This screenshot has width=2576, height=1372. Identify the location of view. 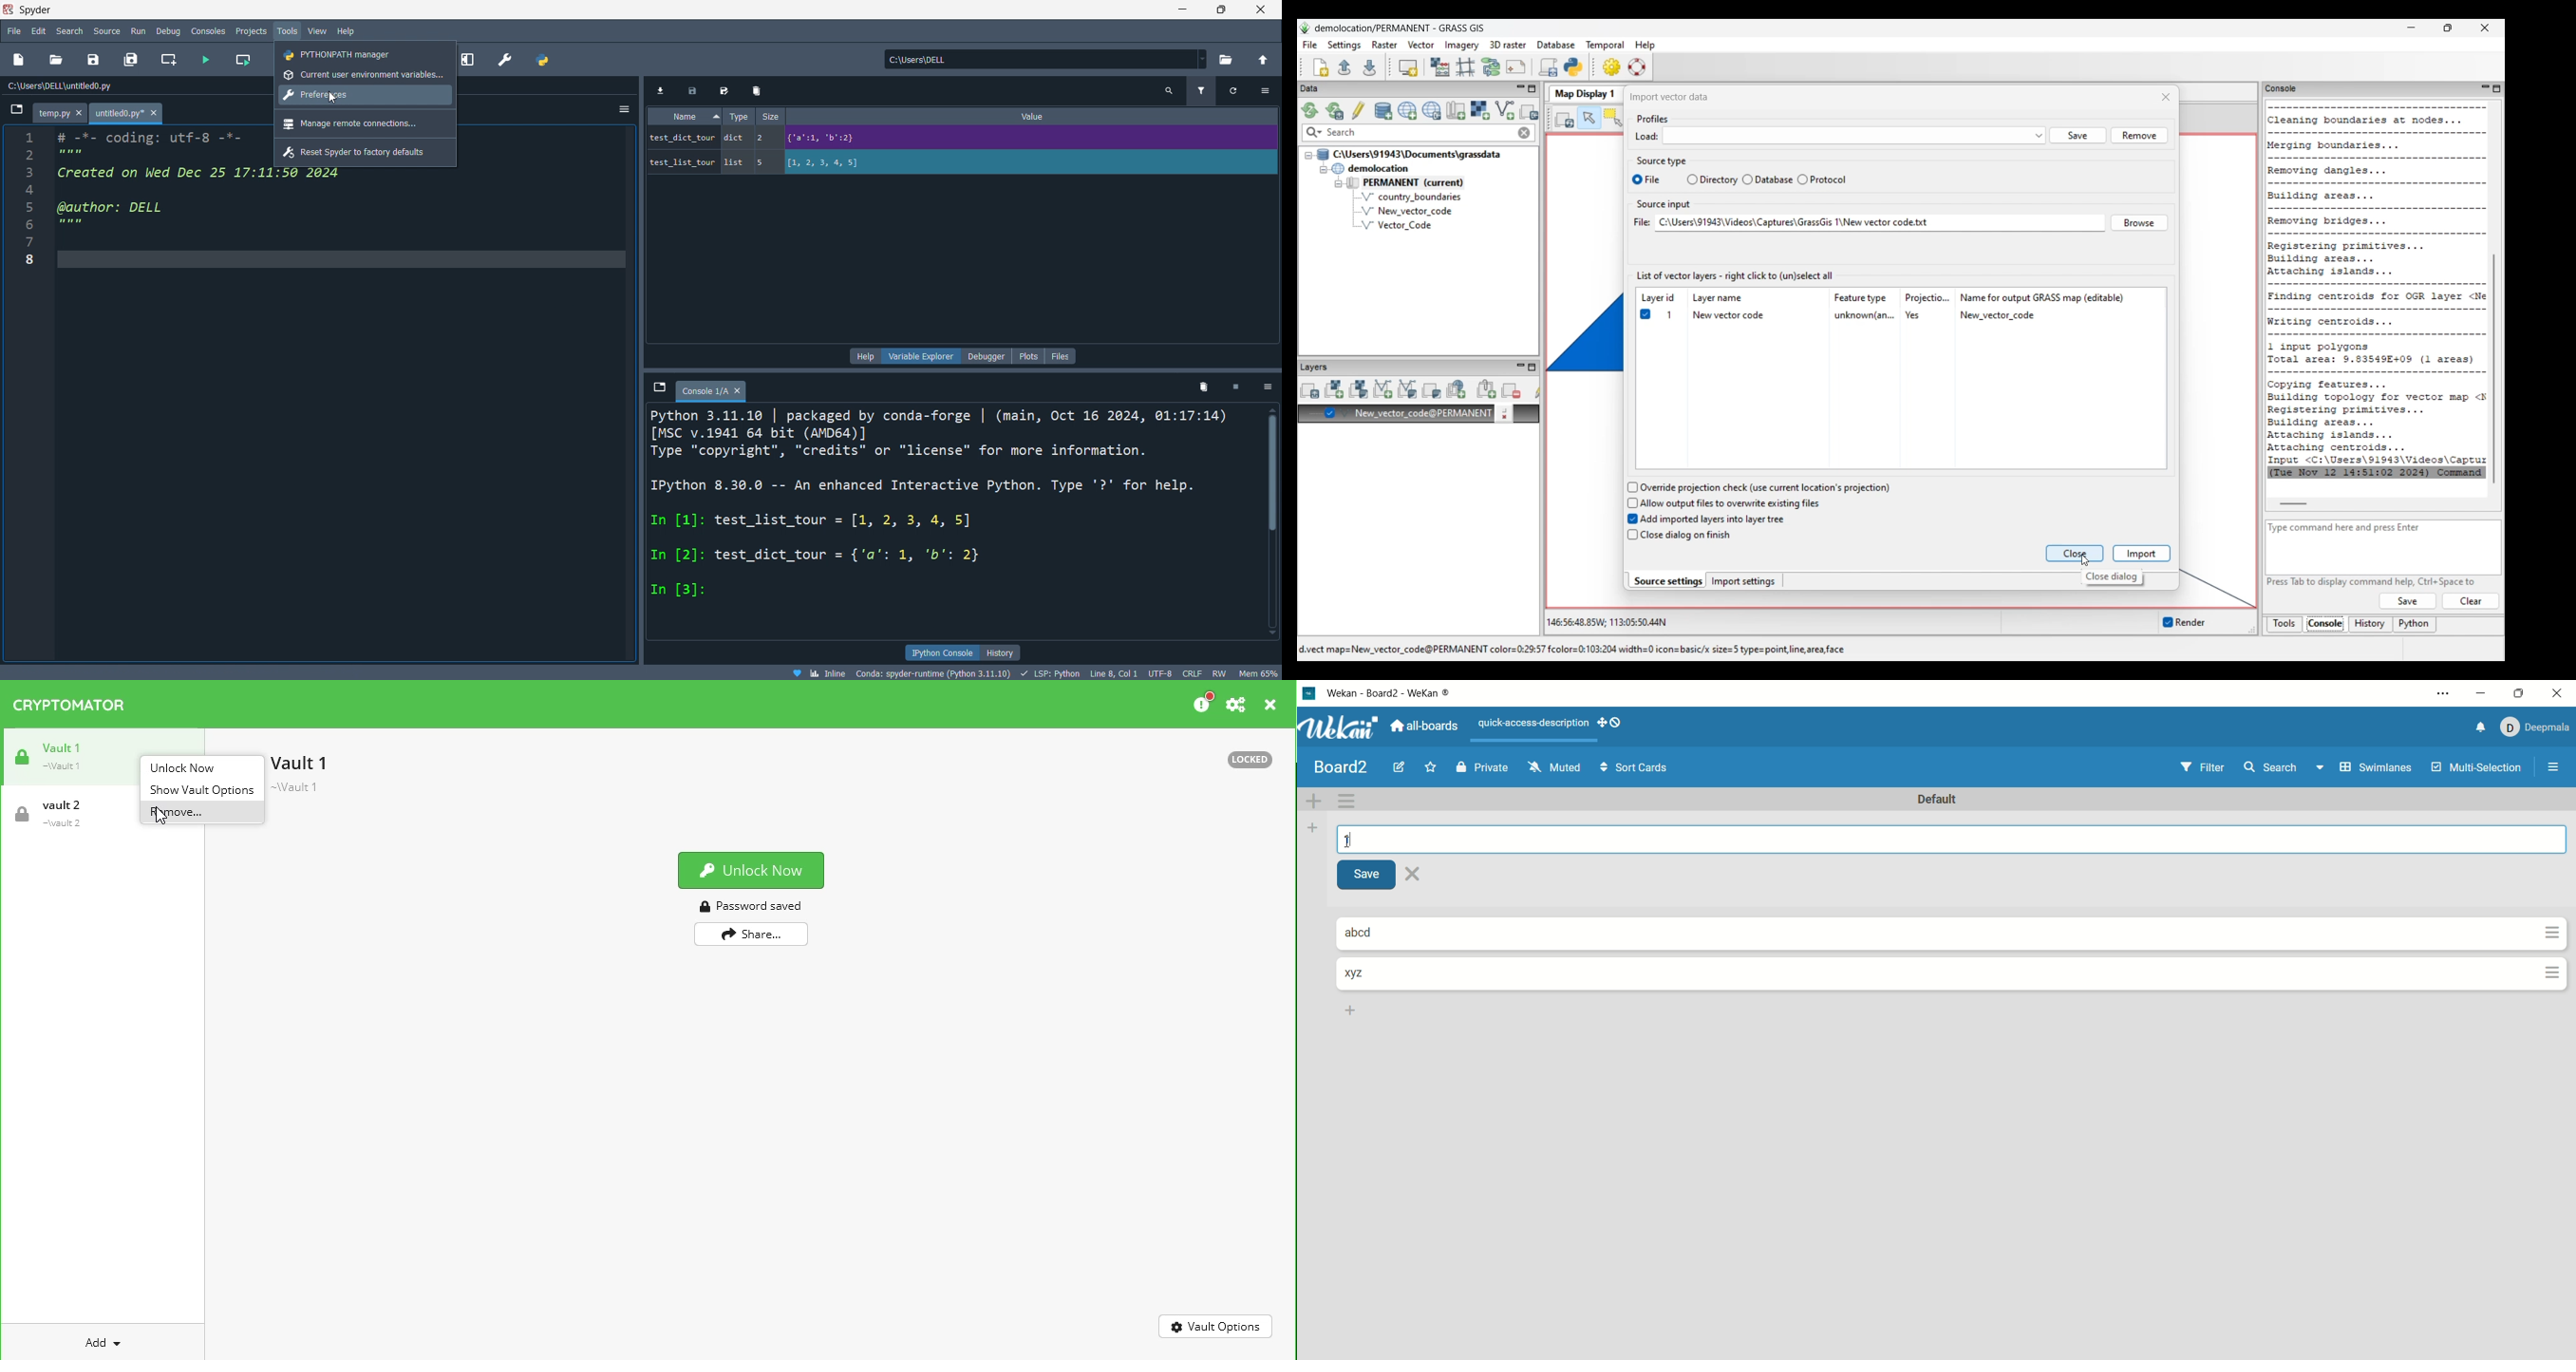
(315, 31).